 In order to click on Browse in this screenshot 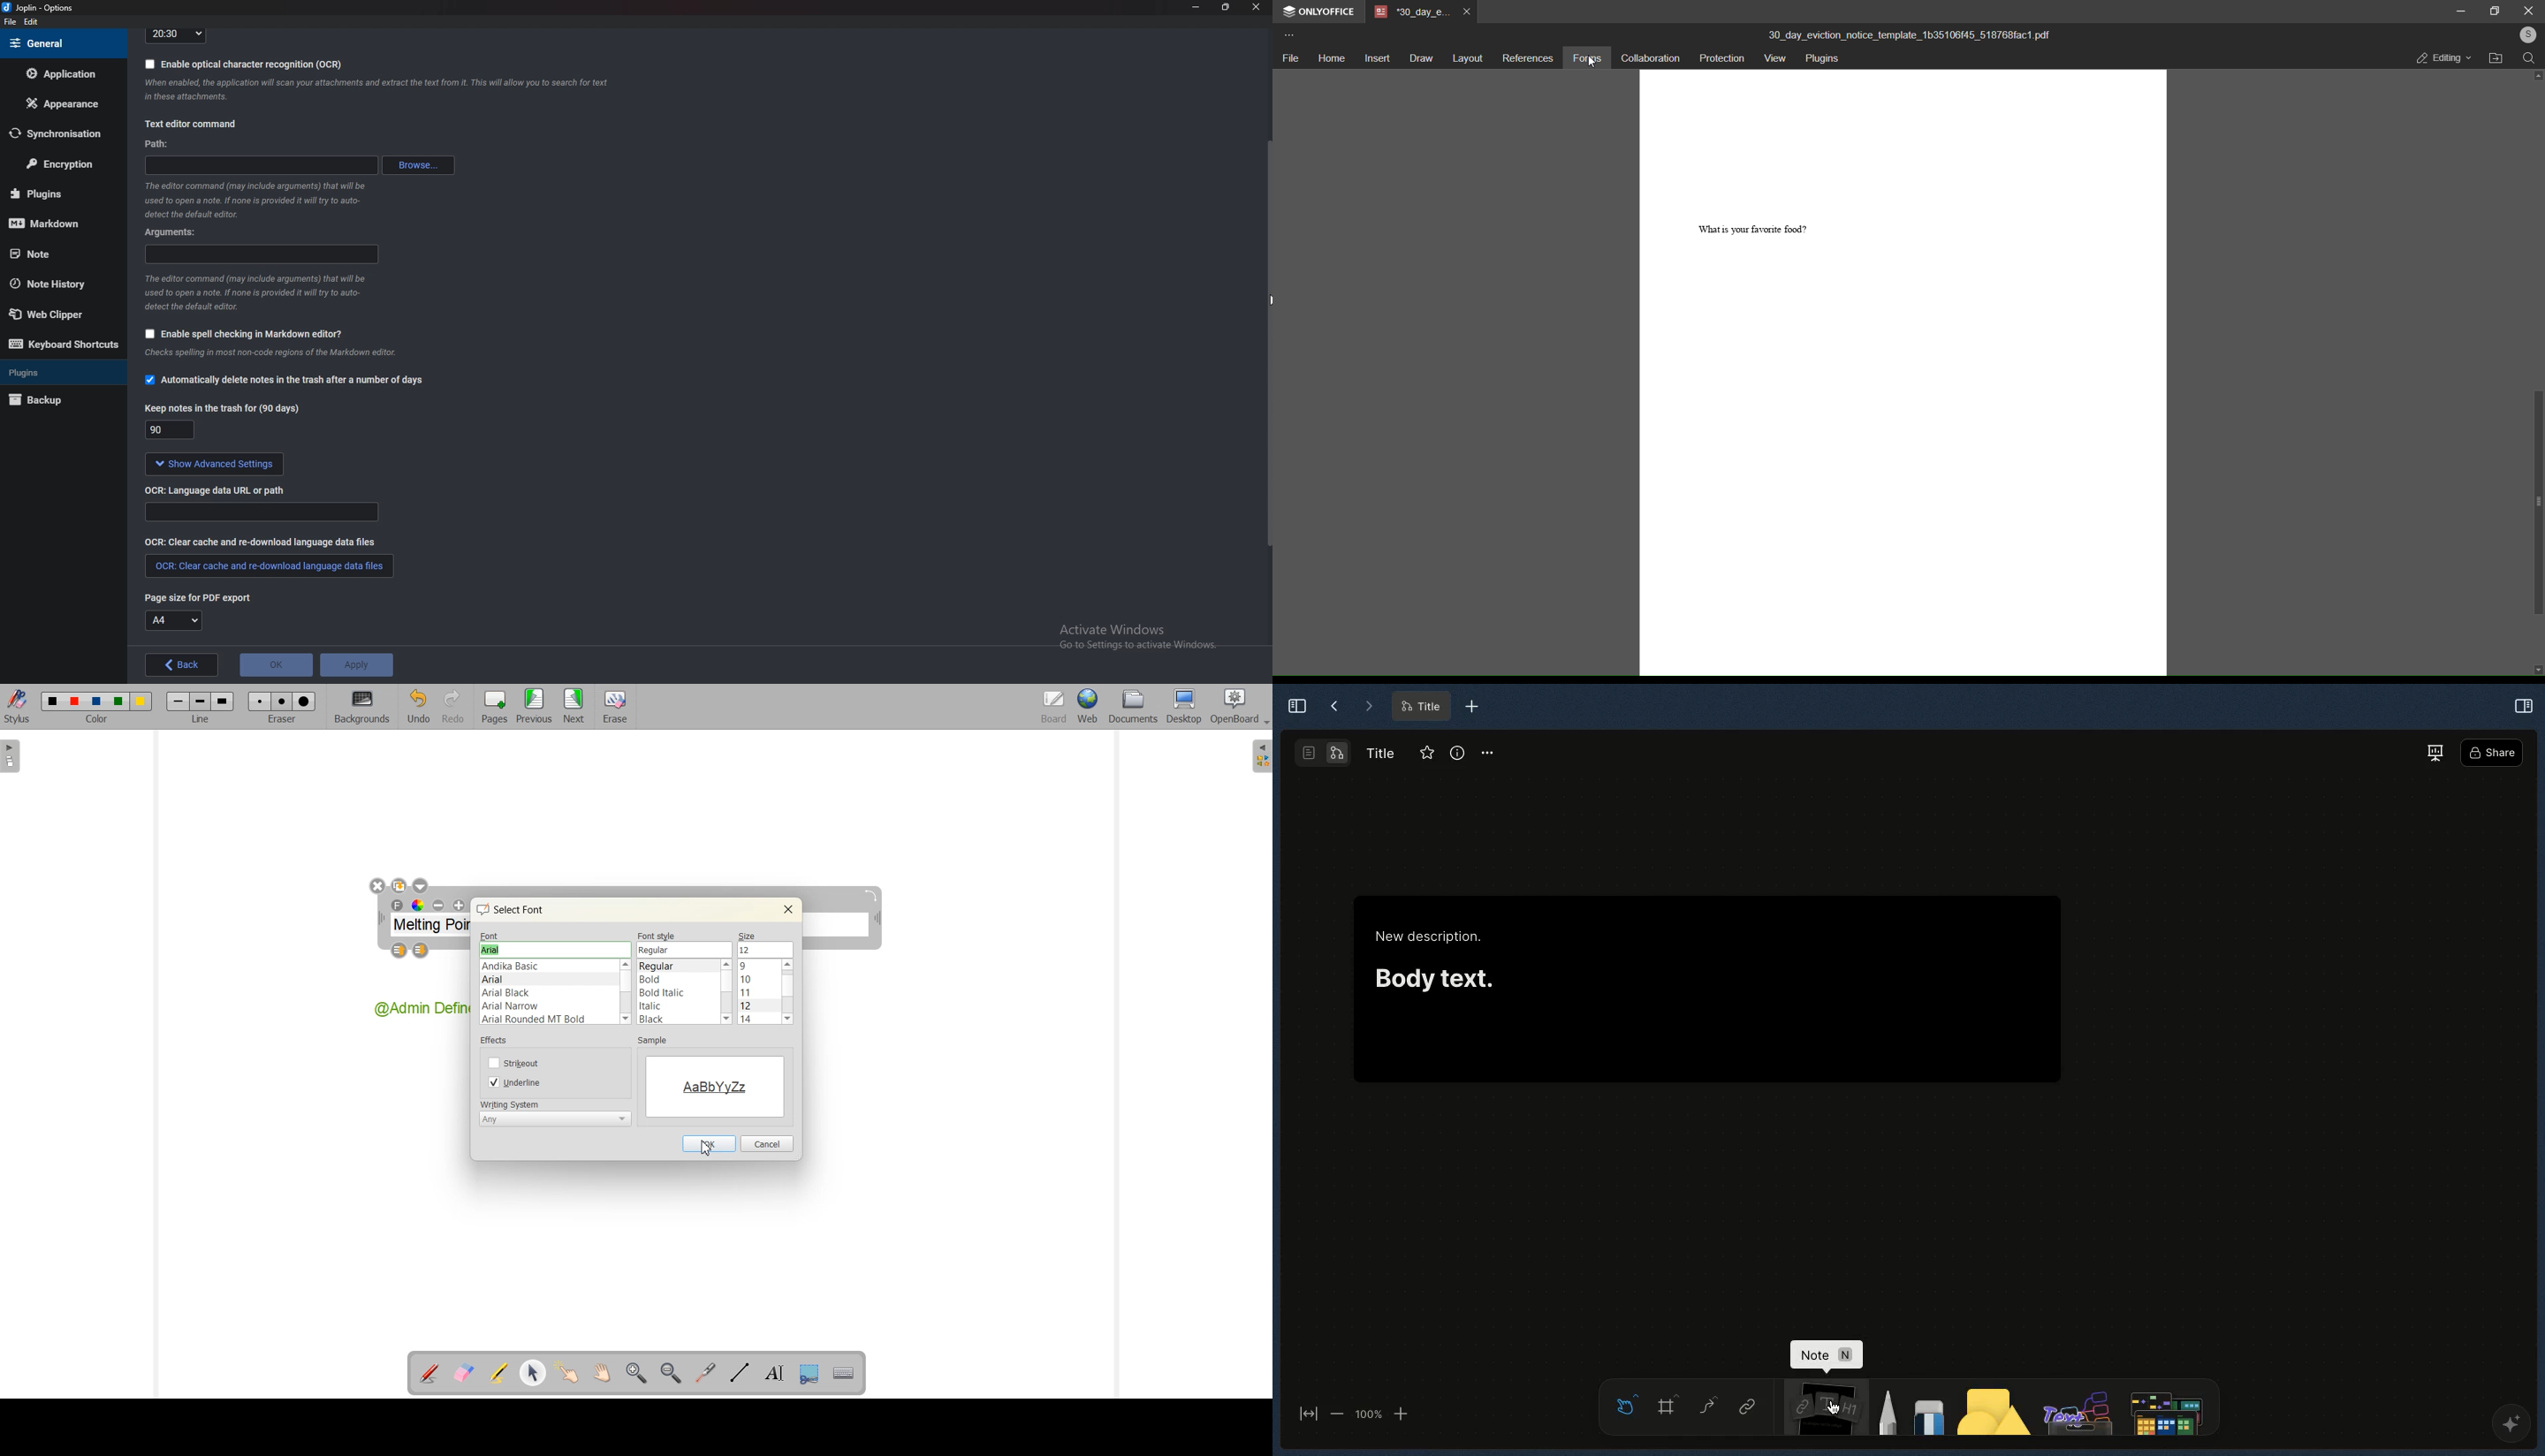, I will do `click(420, 165)`.